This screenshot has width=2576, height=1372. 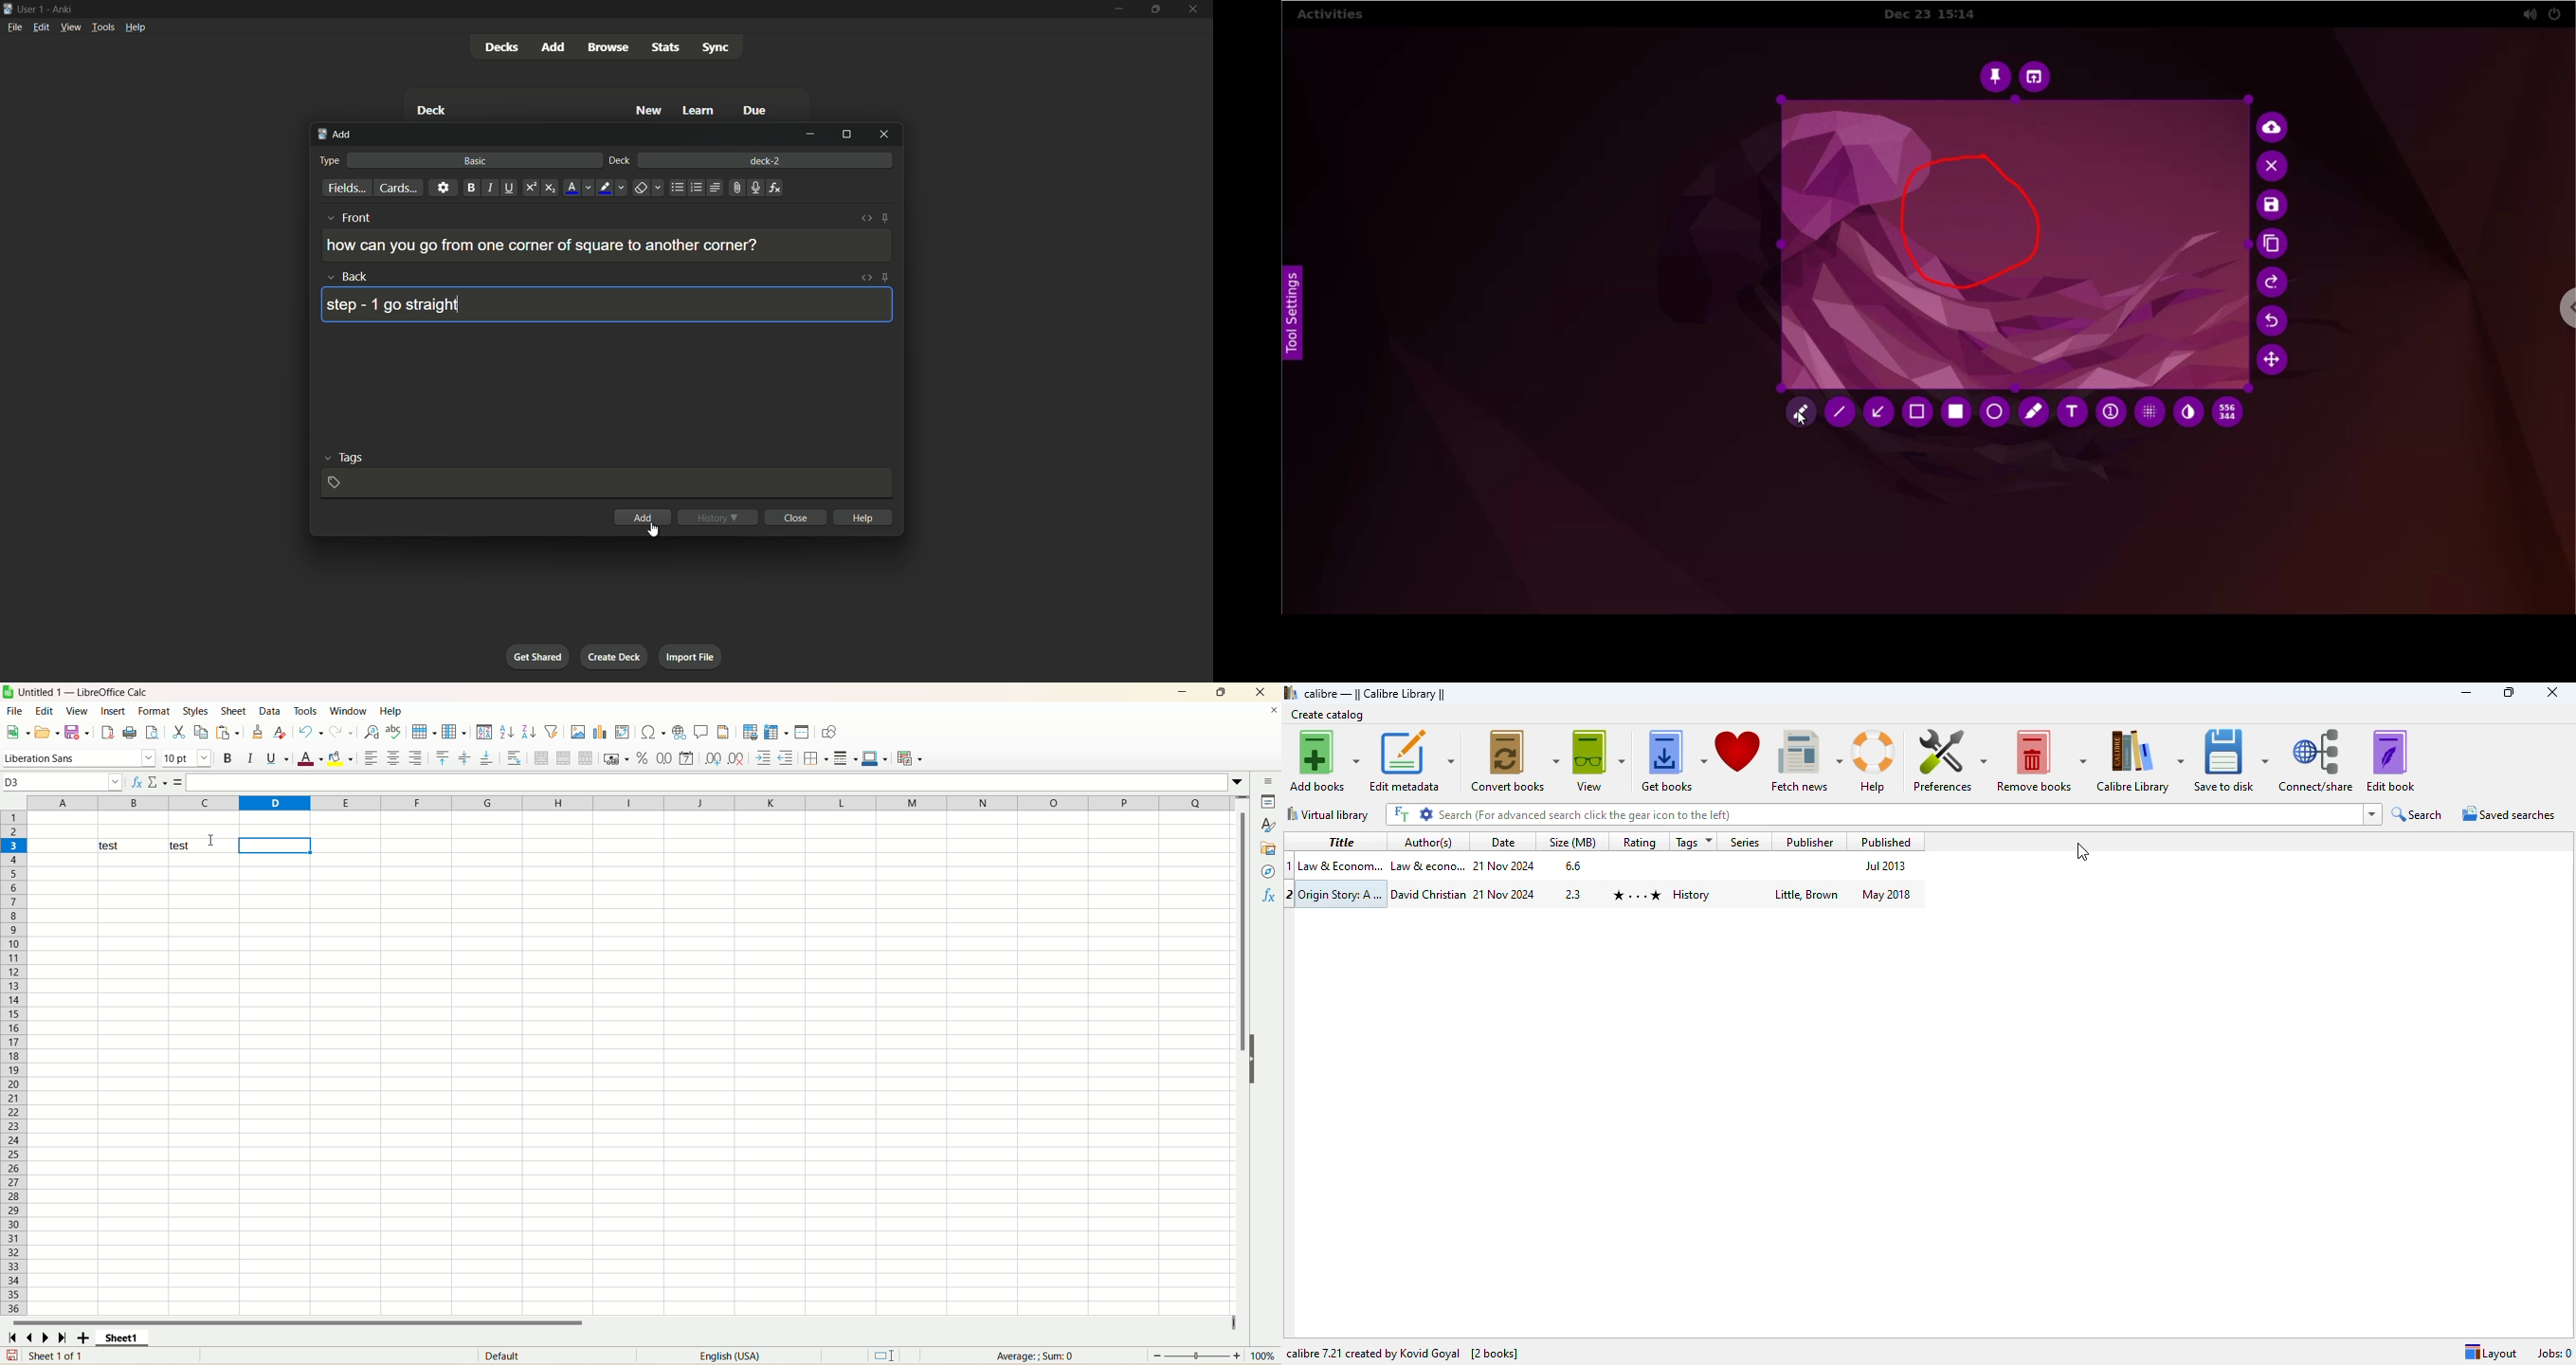 I want to click on last sheet, so click(x=63, y=1337).